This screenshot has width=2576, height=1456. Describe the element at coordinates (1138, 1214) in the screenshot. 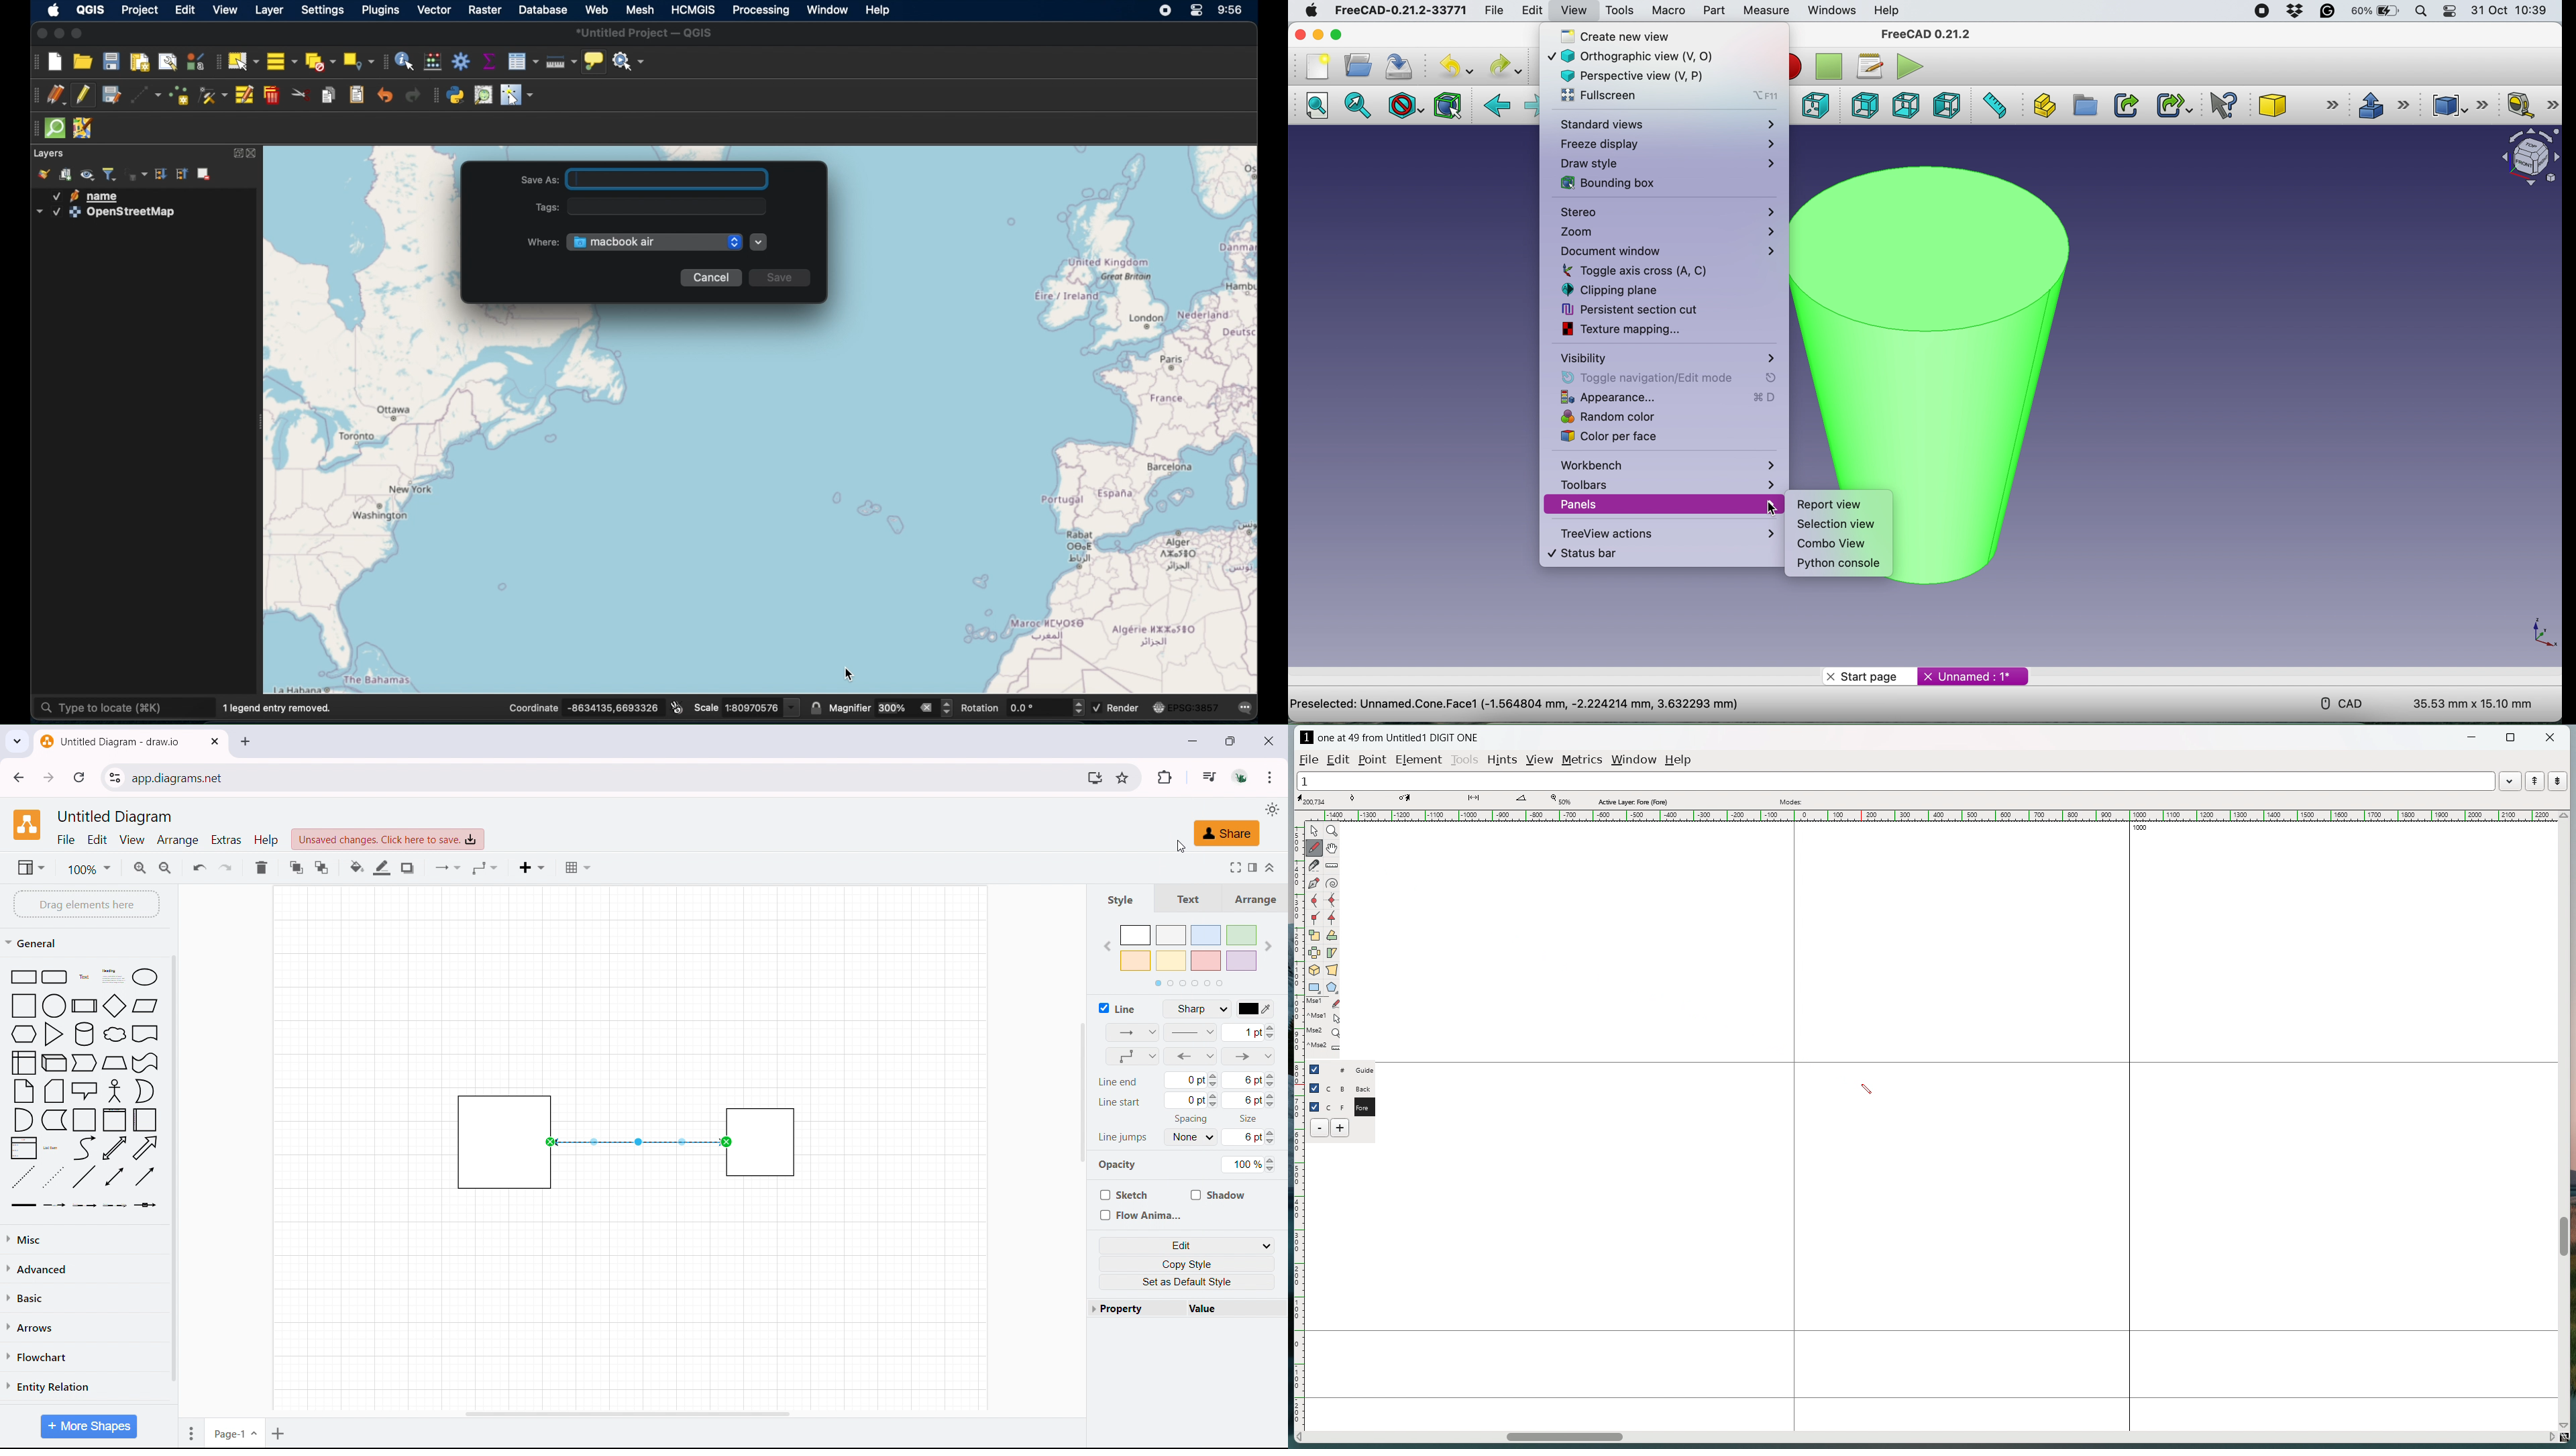

I see `flow anima` at that location.